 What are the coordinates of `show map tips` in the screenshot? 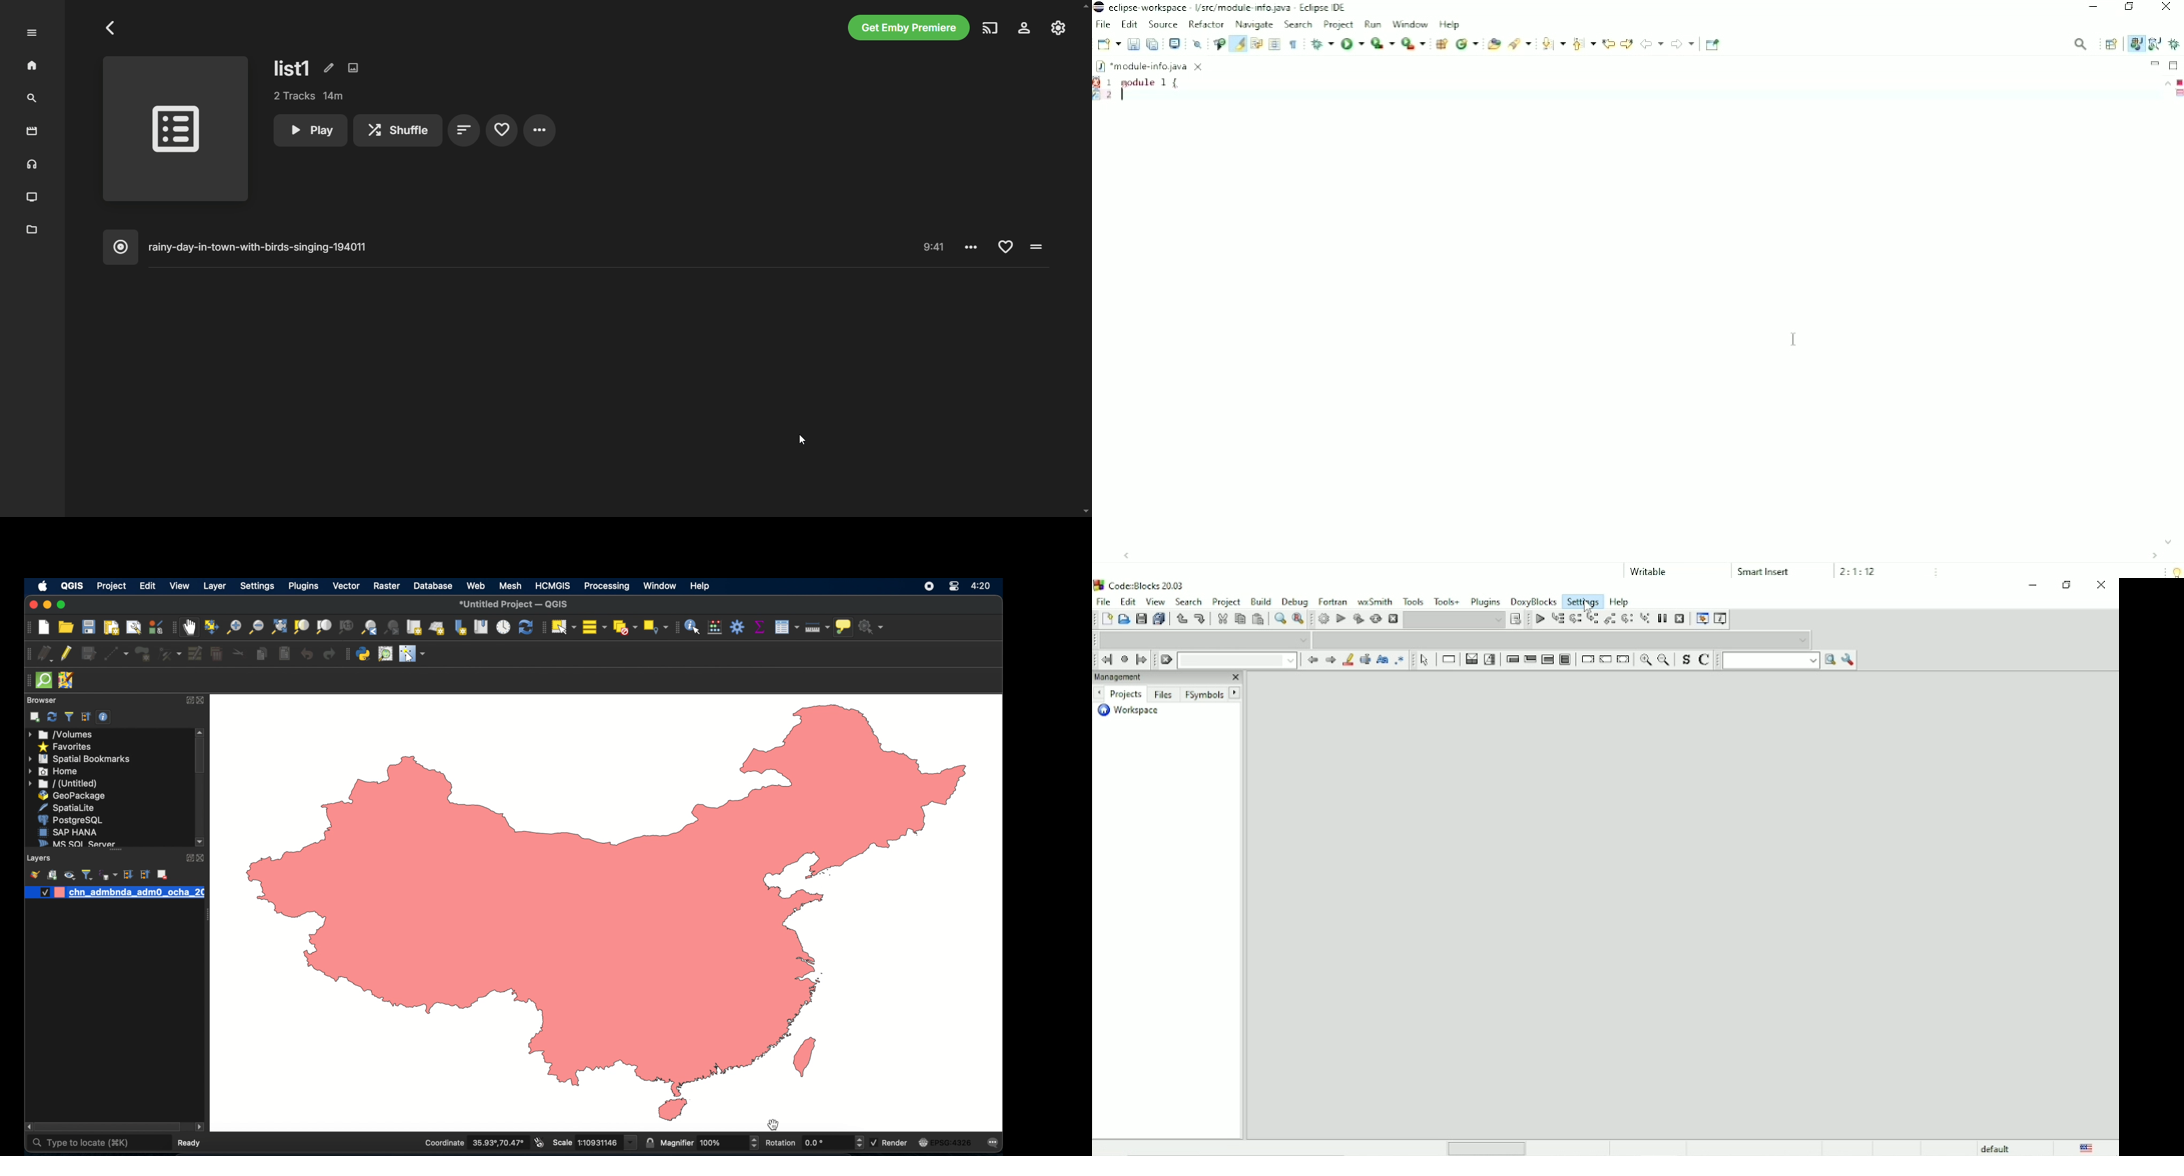 It's located at (844, 628).